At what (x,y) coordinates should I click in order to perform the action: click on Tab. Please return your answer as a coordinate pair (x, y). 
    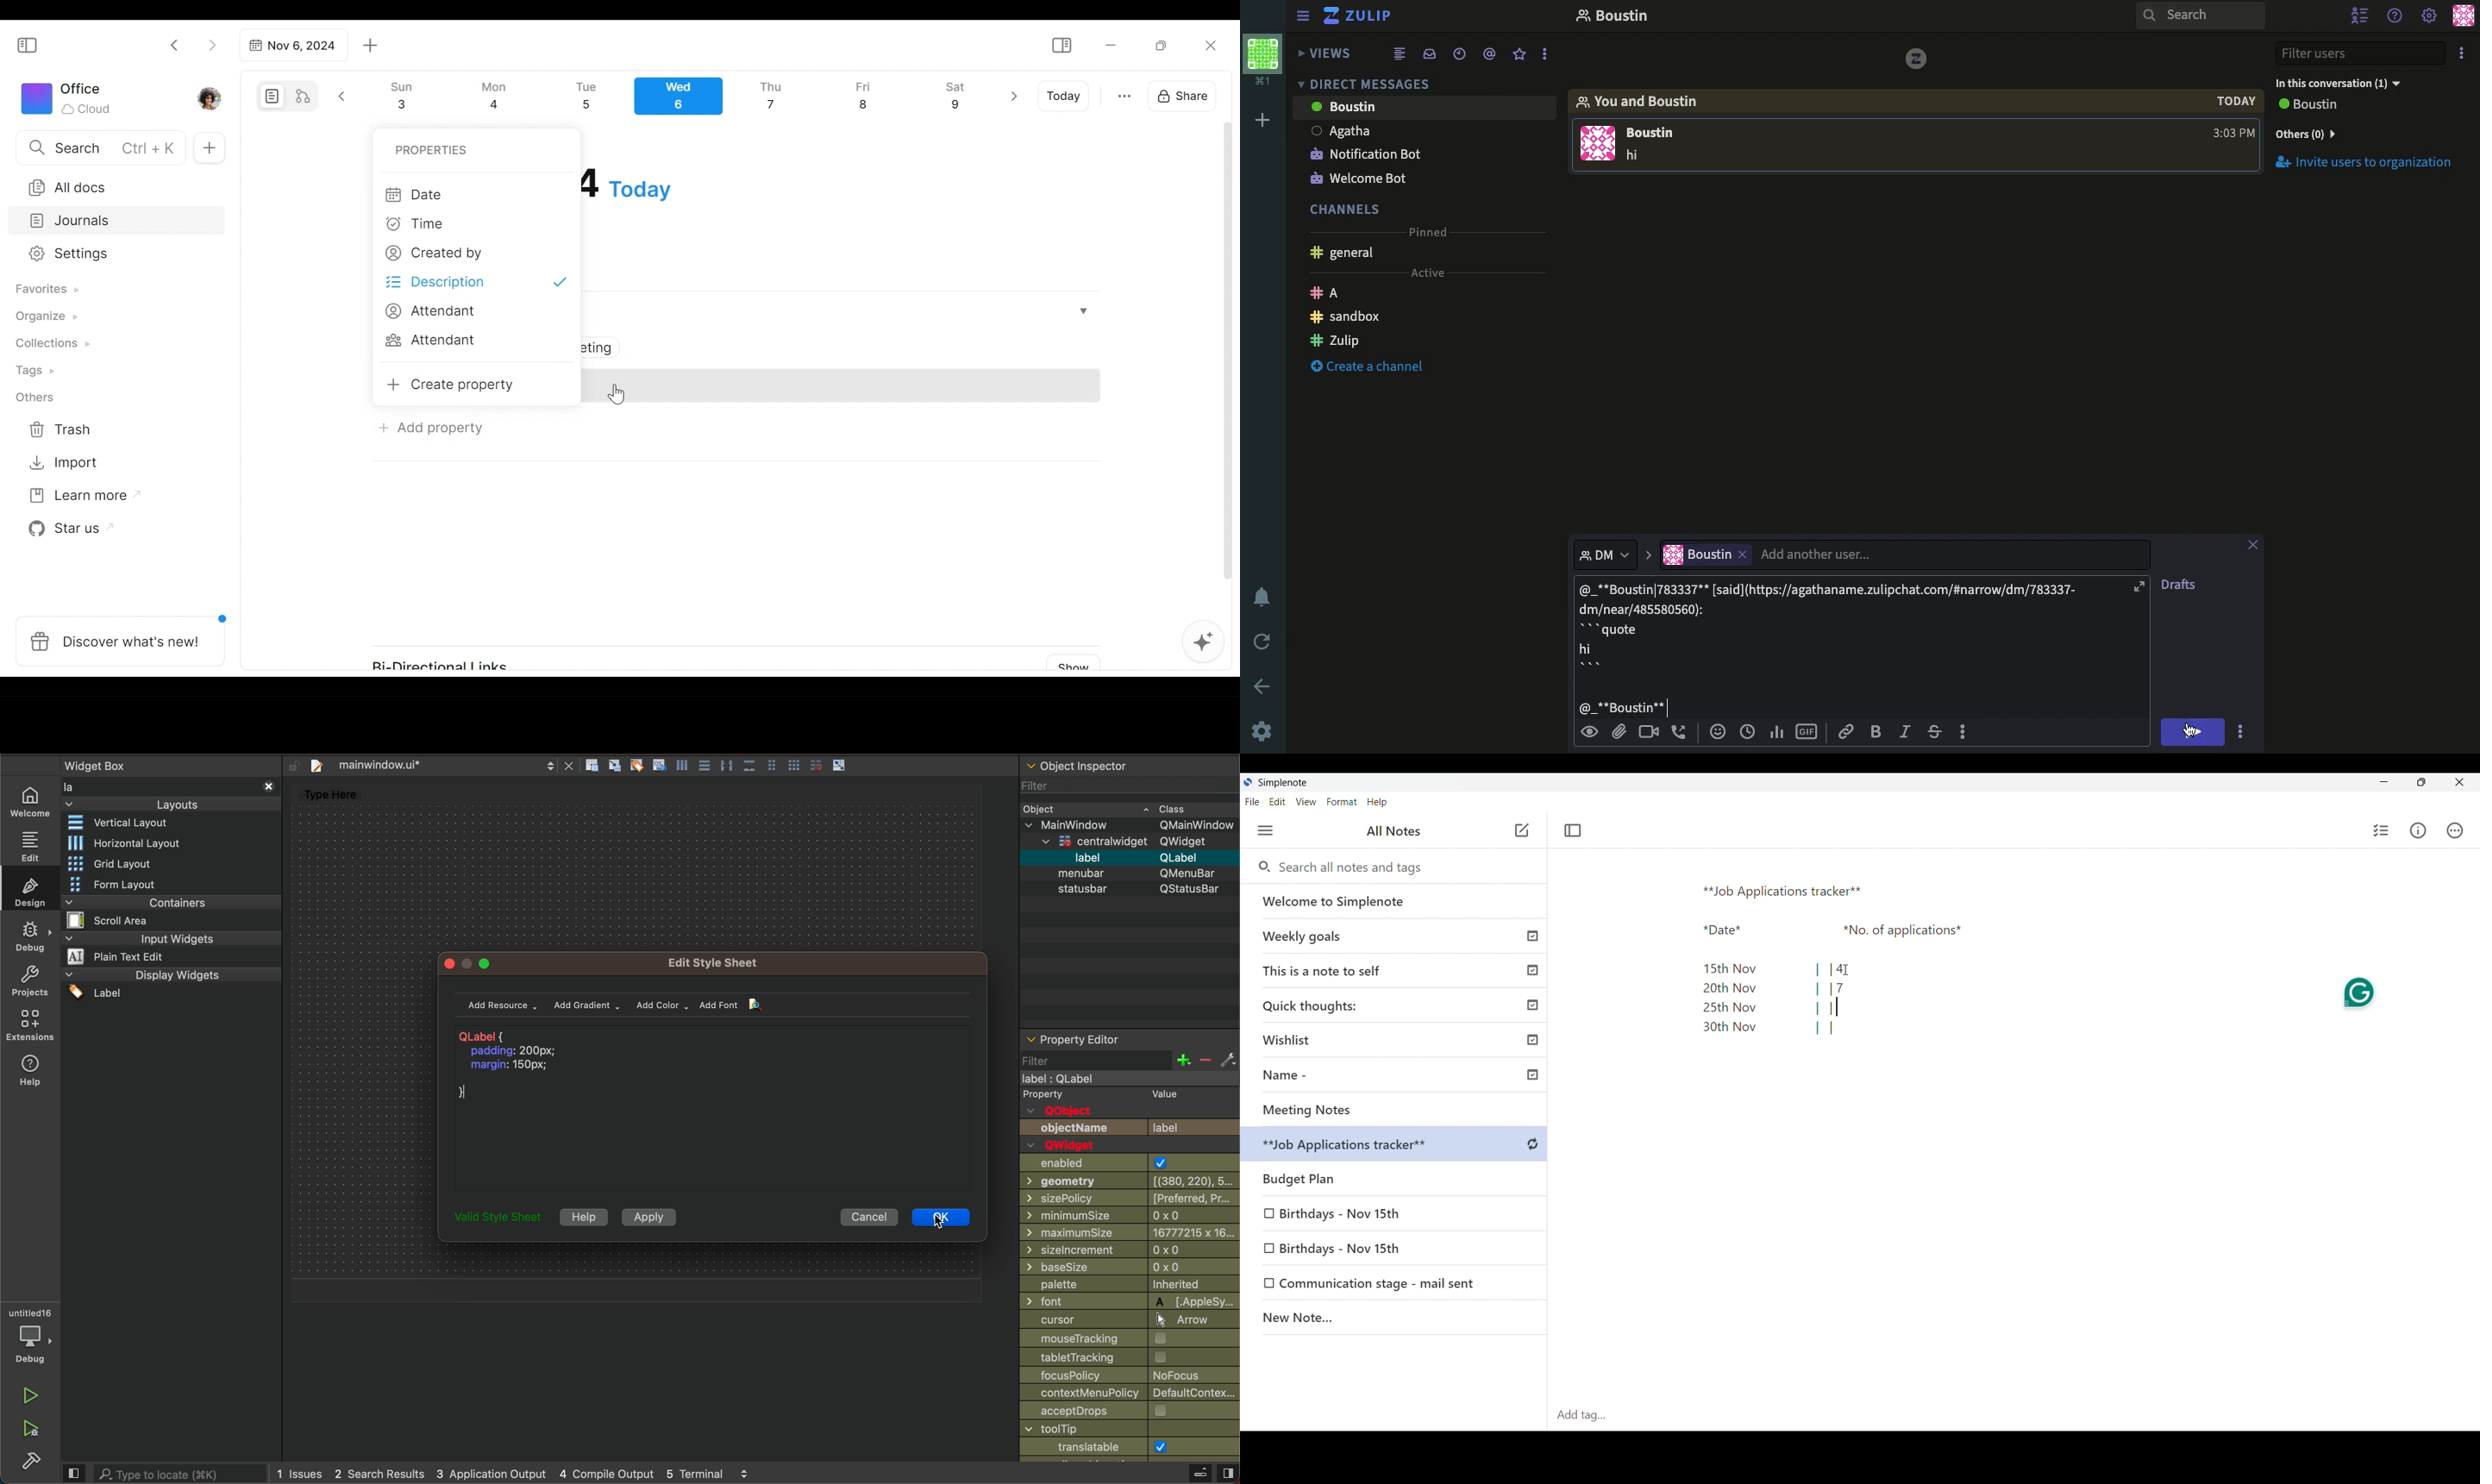
    Looking at the image, I should click on (291, 45).